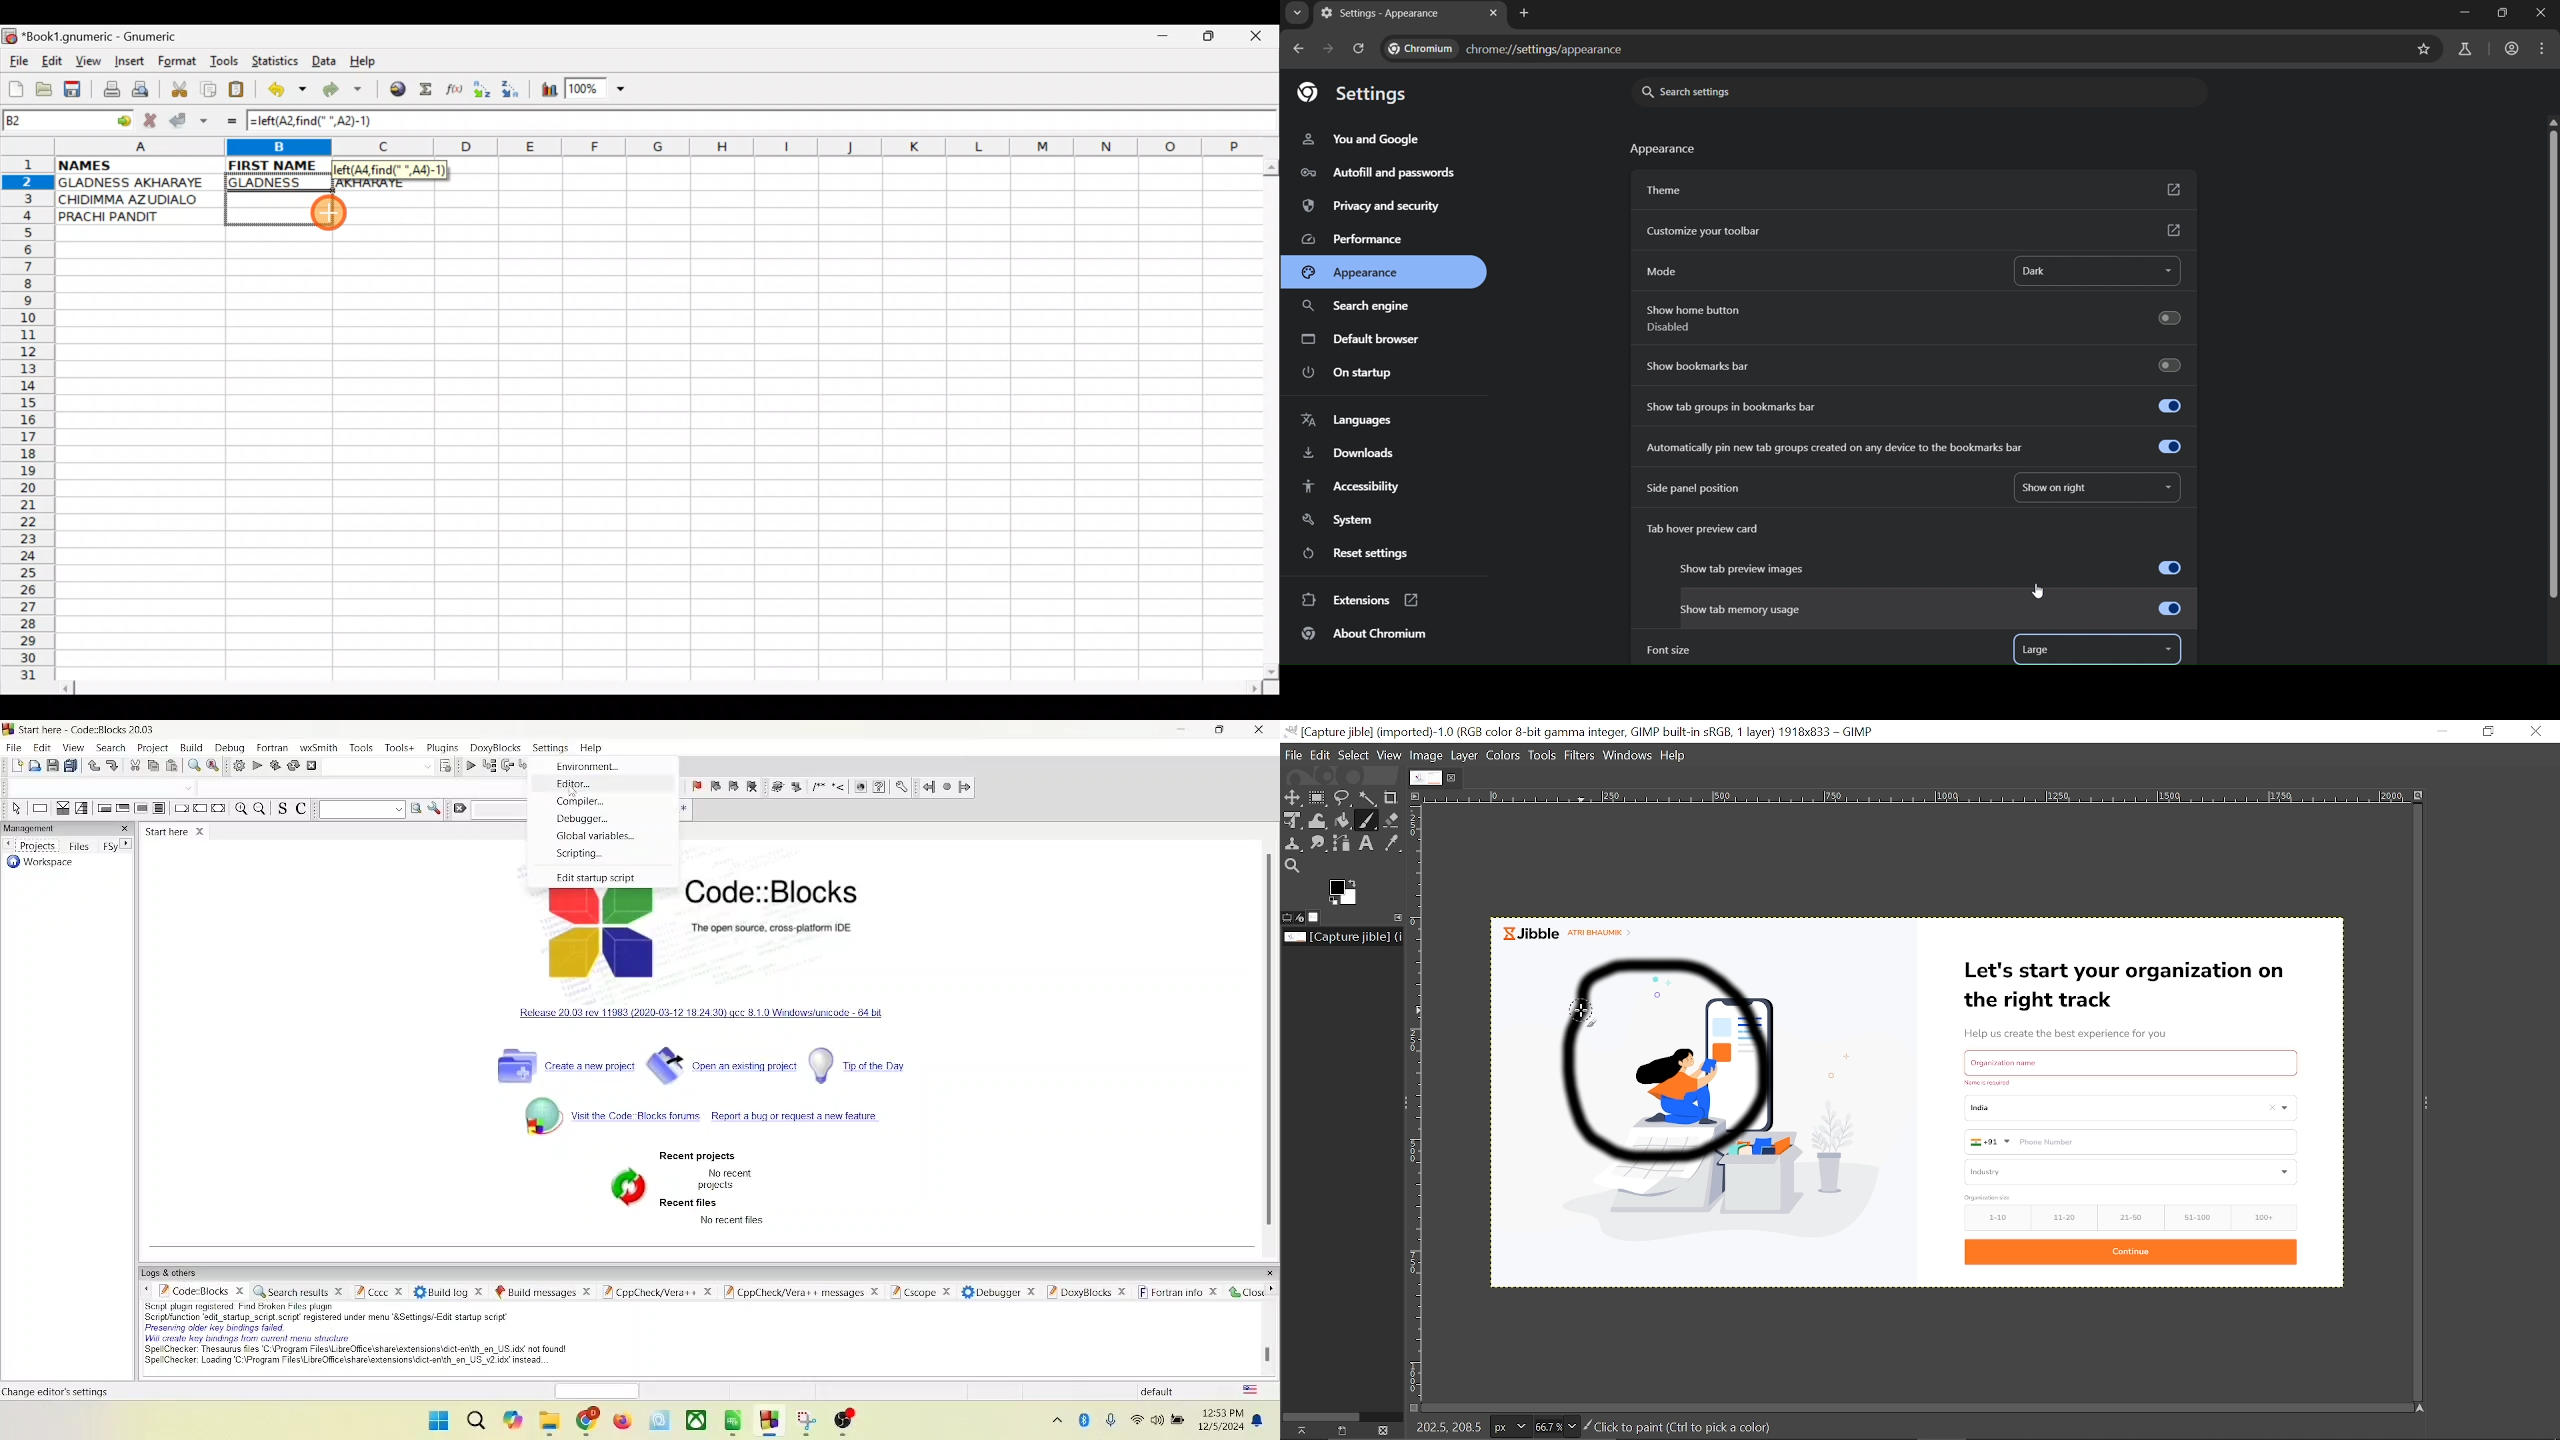  Describe the element at coordinates (685, 809) in the screenshot. I see `regex` at that location.